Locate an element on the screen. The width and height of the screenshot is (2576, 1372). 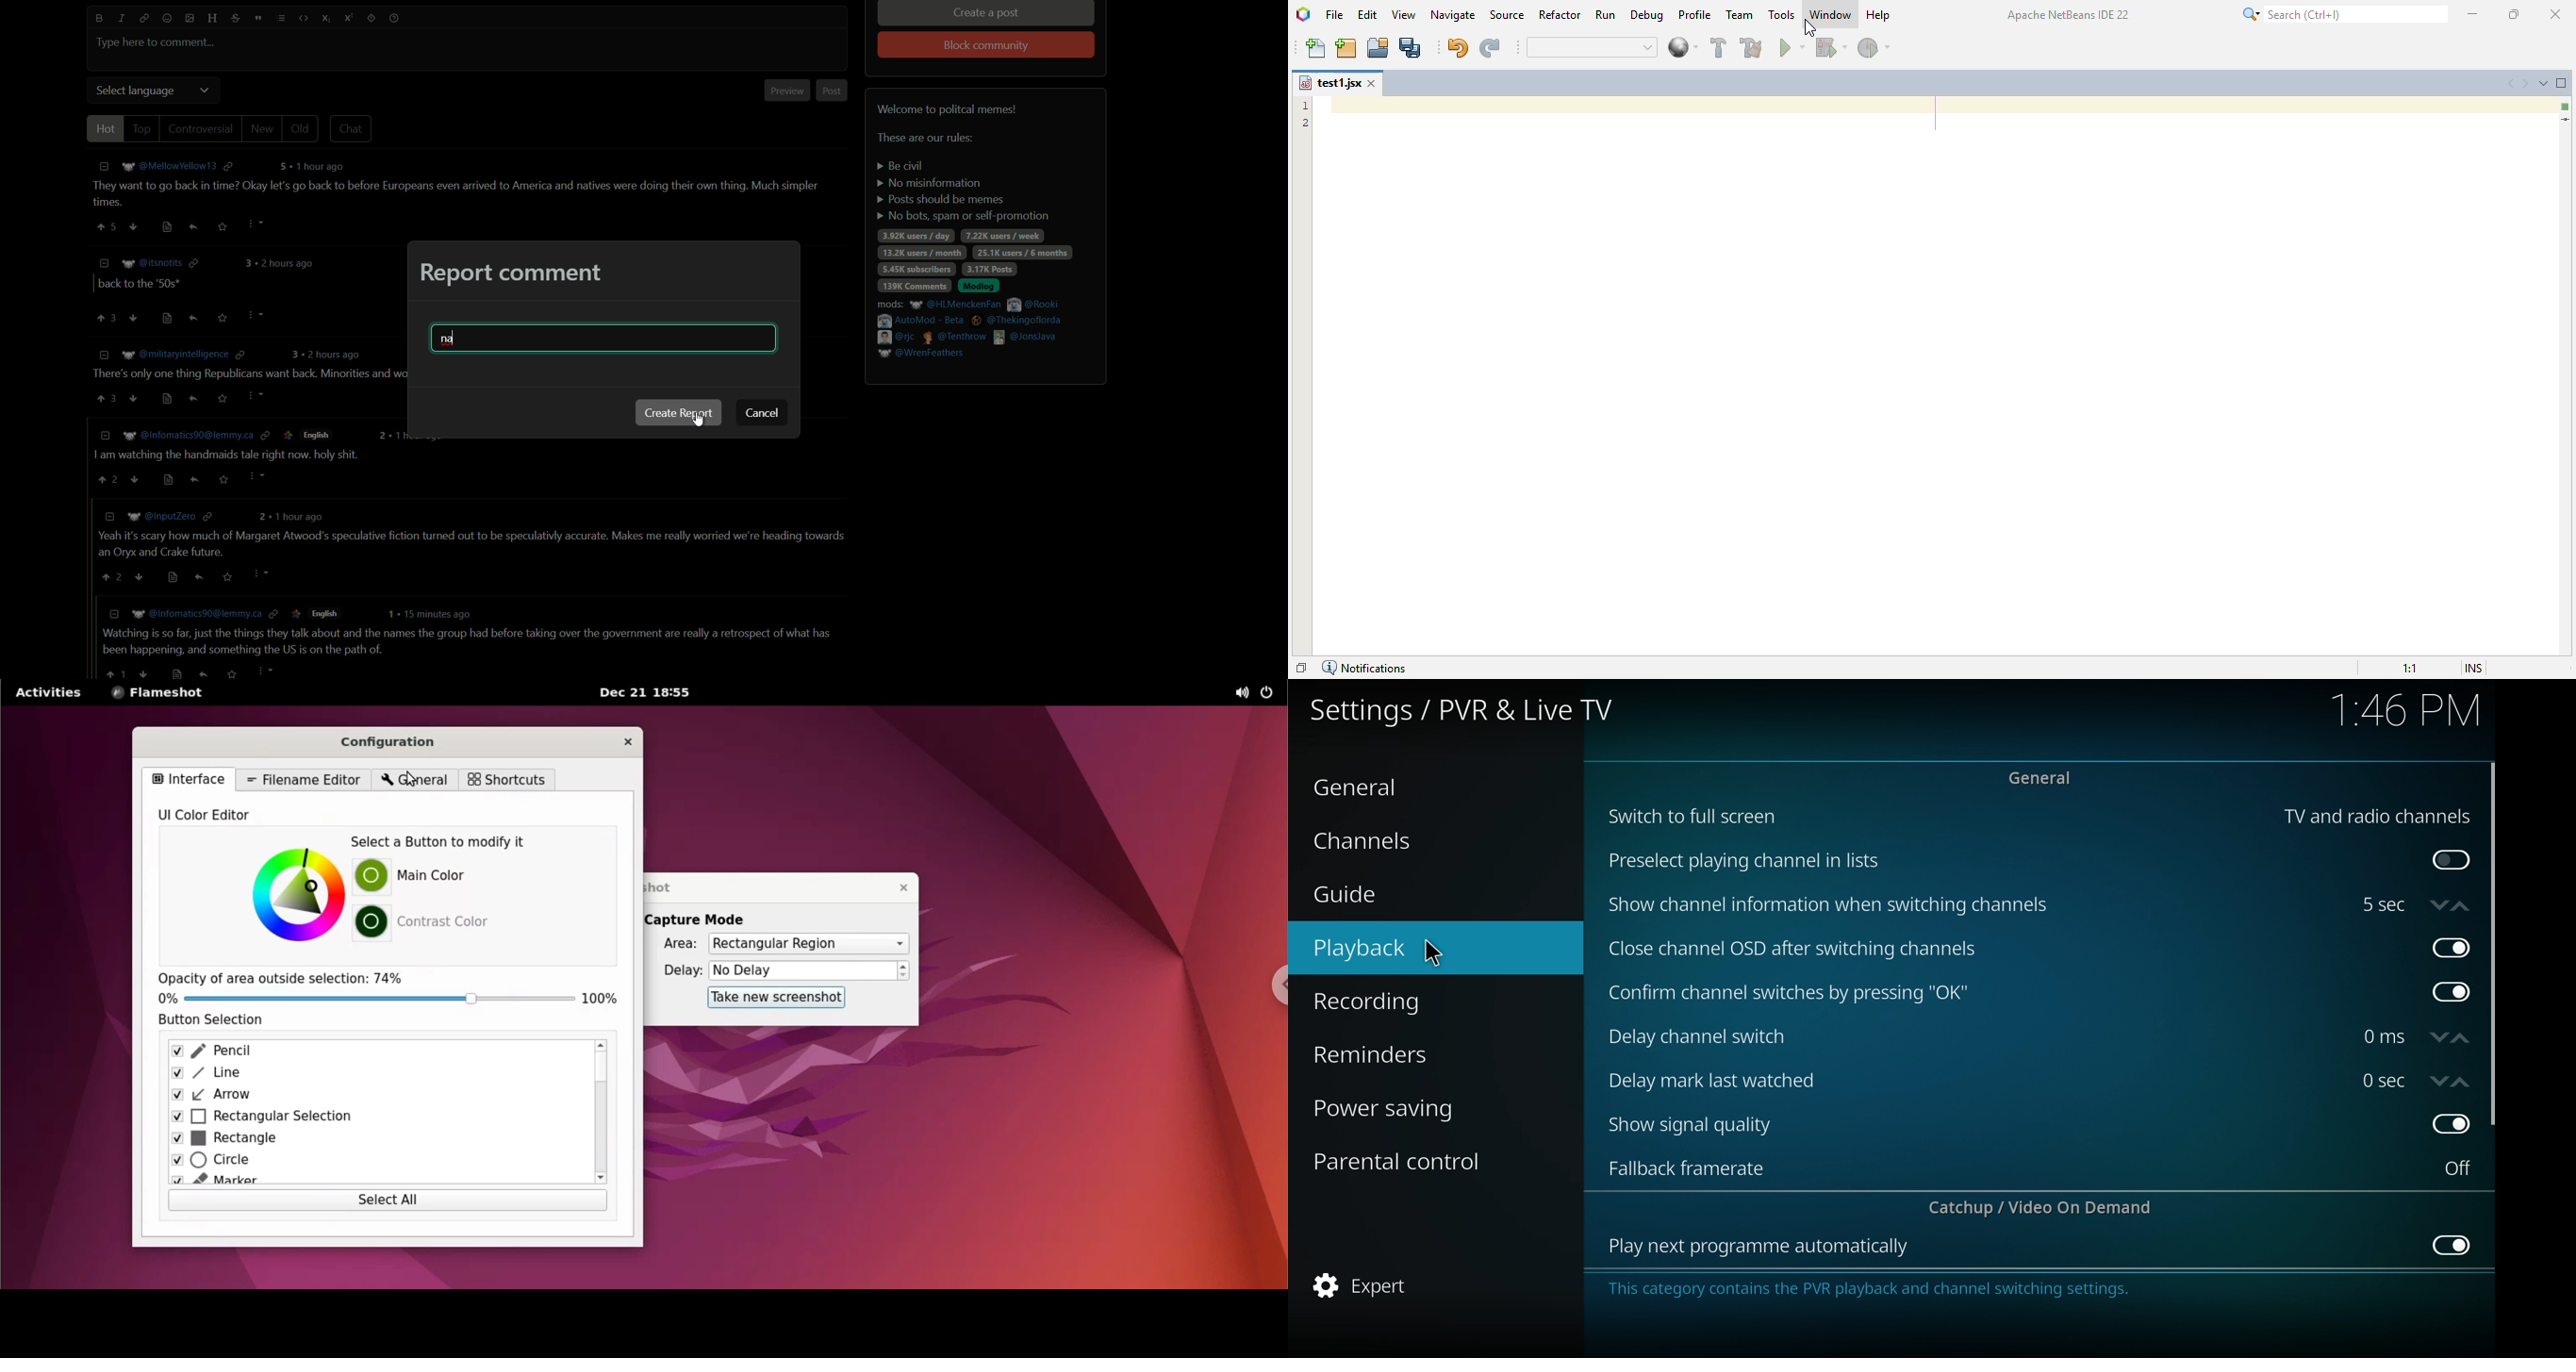
dropdown is located at coordinates (204, 91).